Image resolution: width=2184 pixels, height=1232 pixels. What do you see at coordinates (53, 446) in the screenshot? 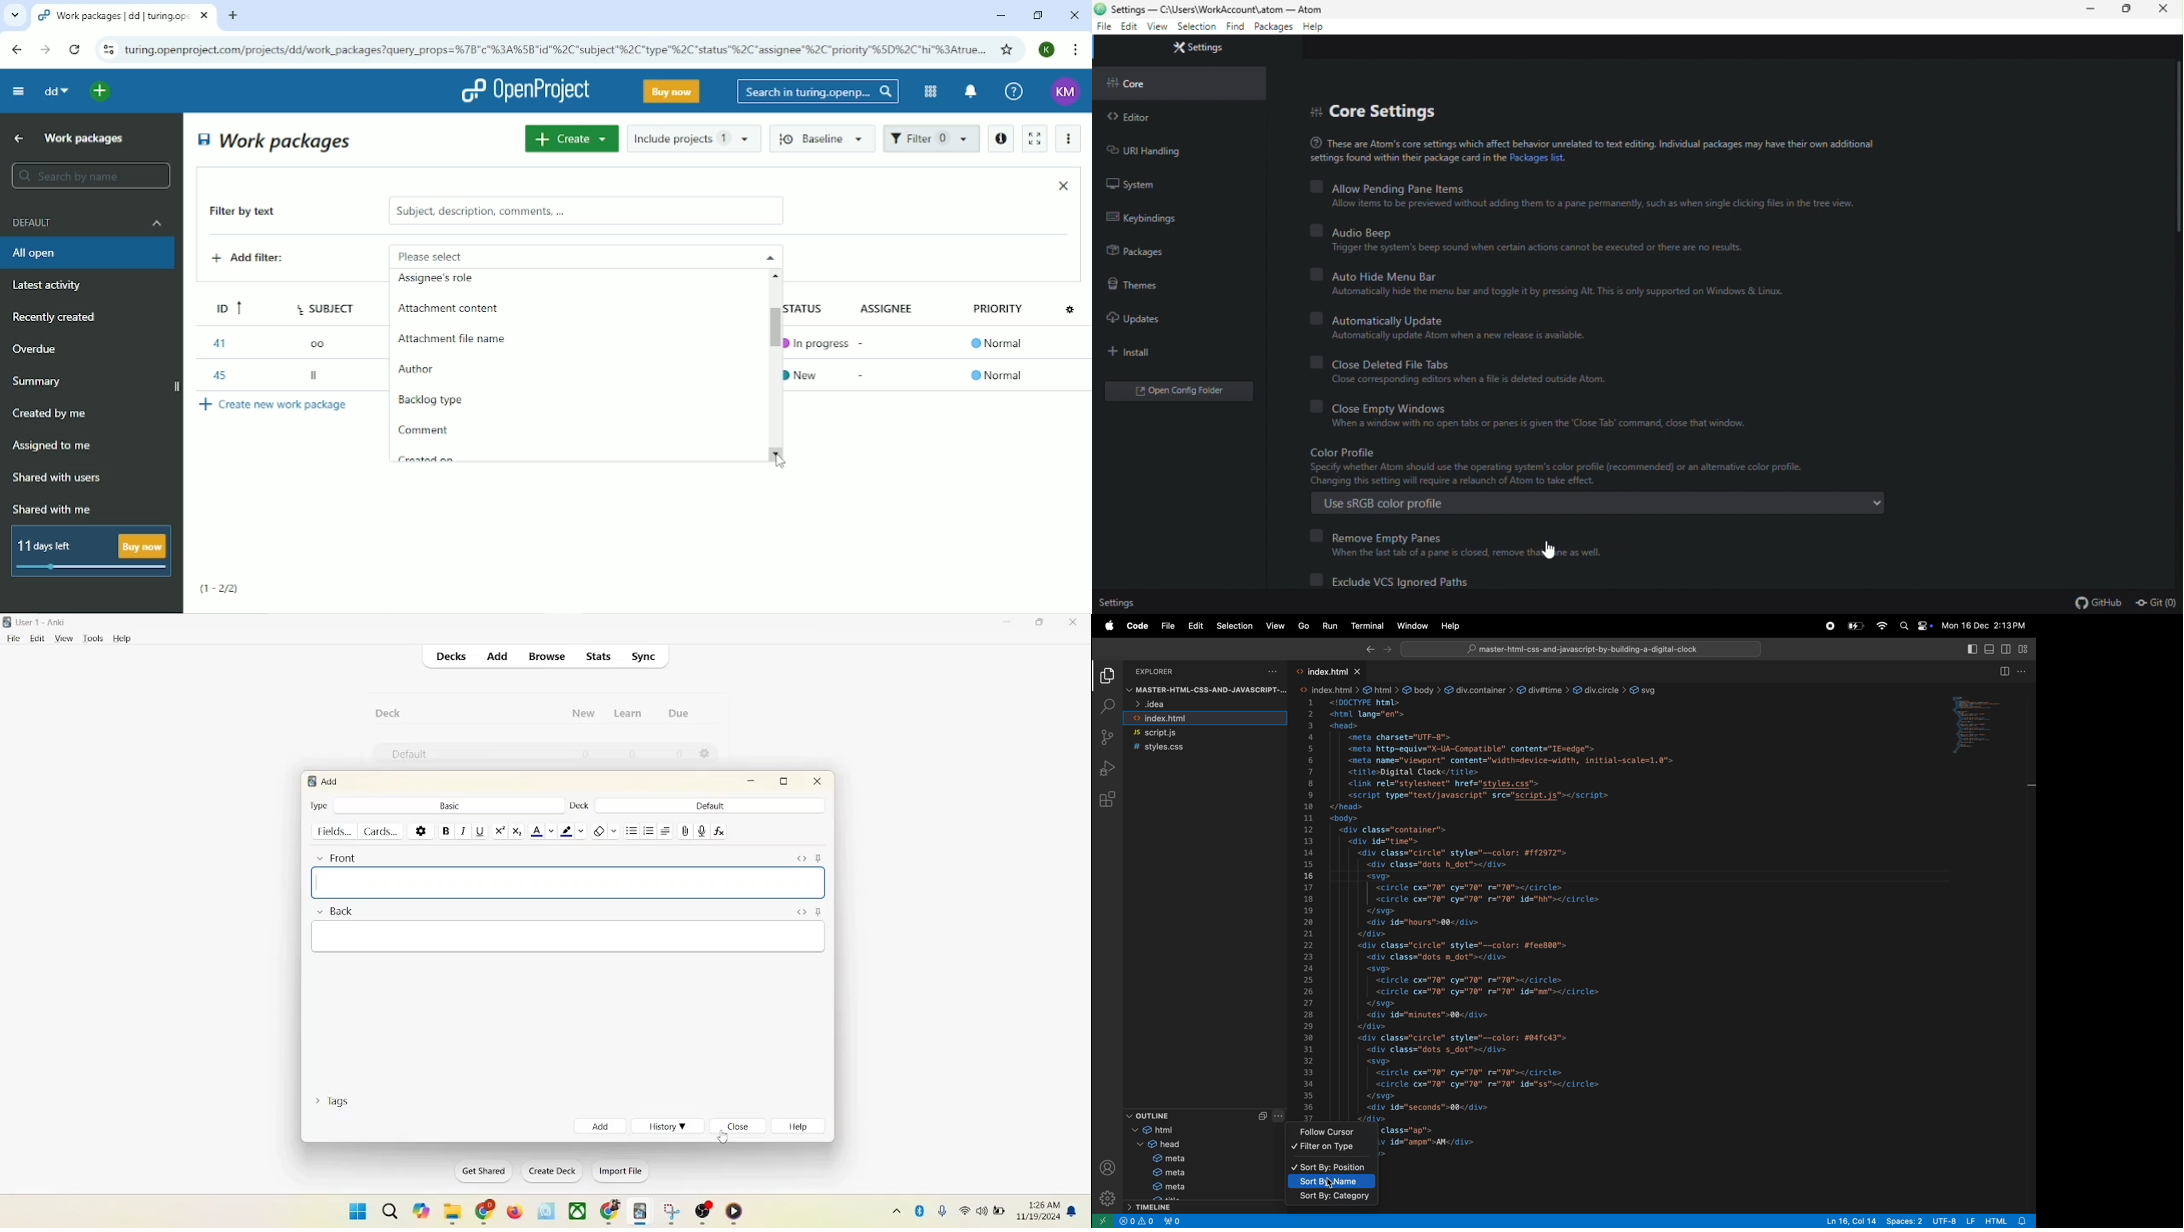
I see `Assigned to me` at bounding box center [53, 446].